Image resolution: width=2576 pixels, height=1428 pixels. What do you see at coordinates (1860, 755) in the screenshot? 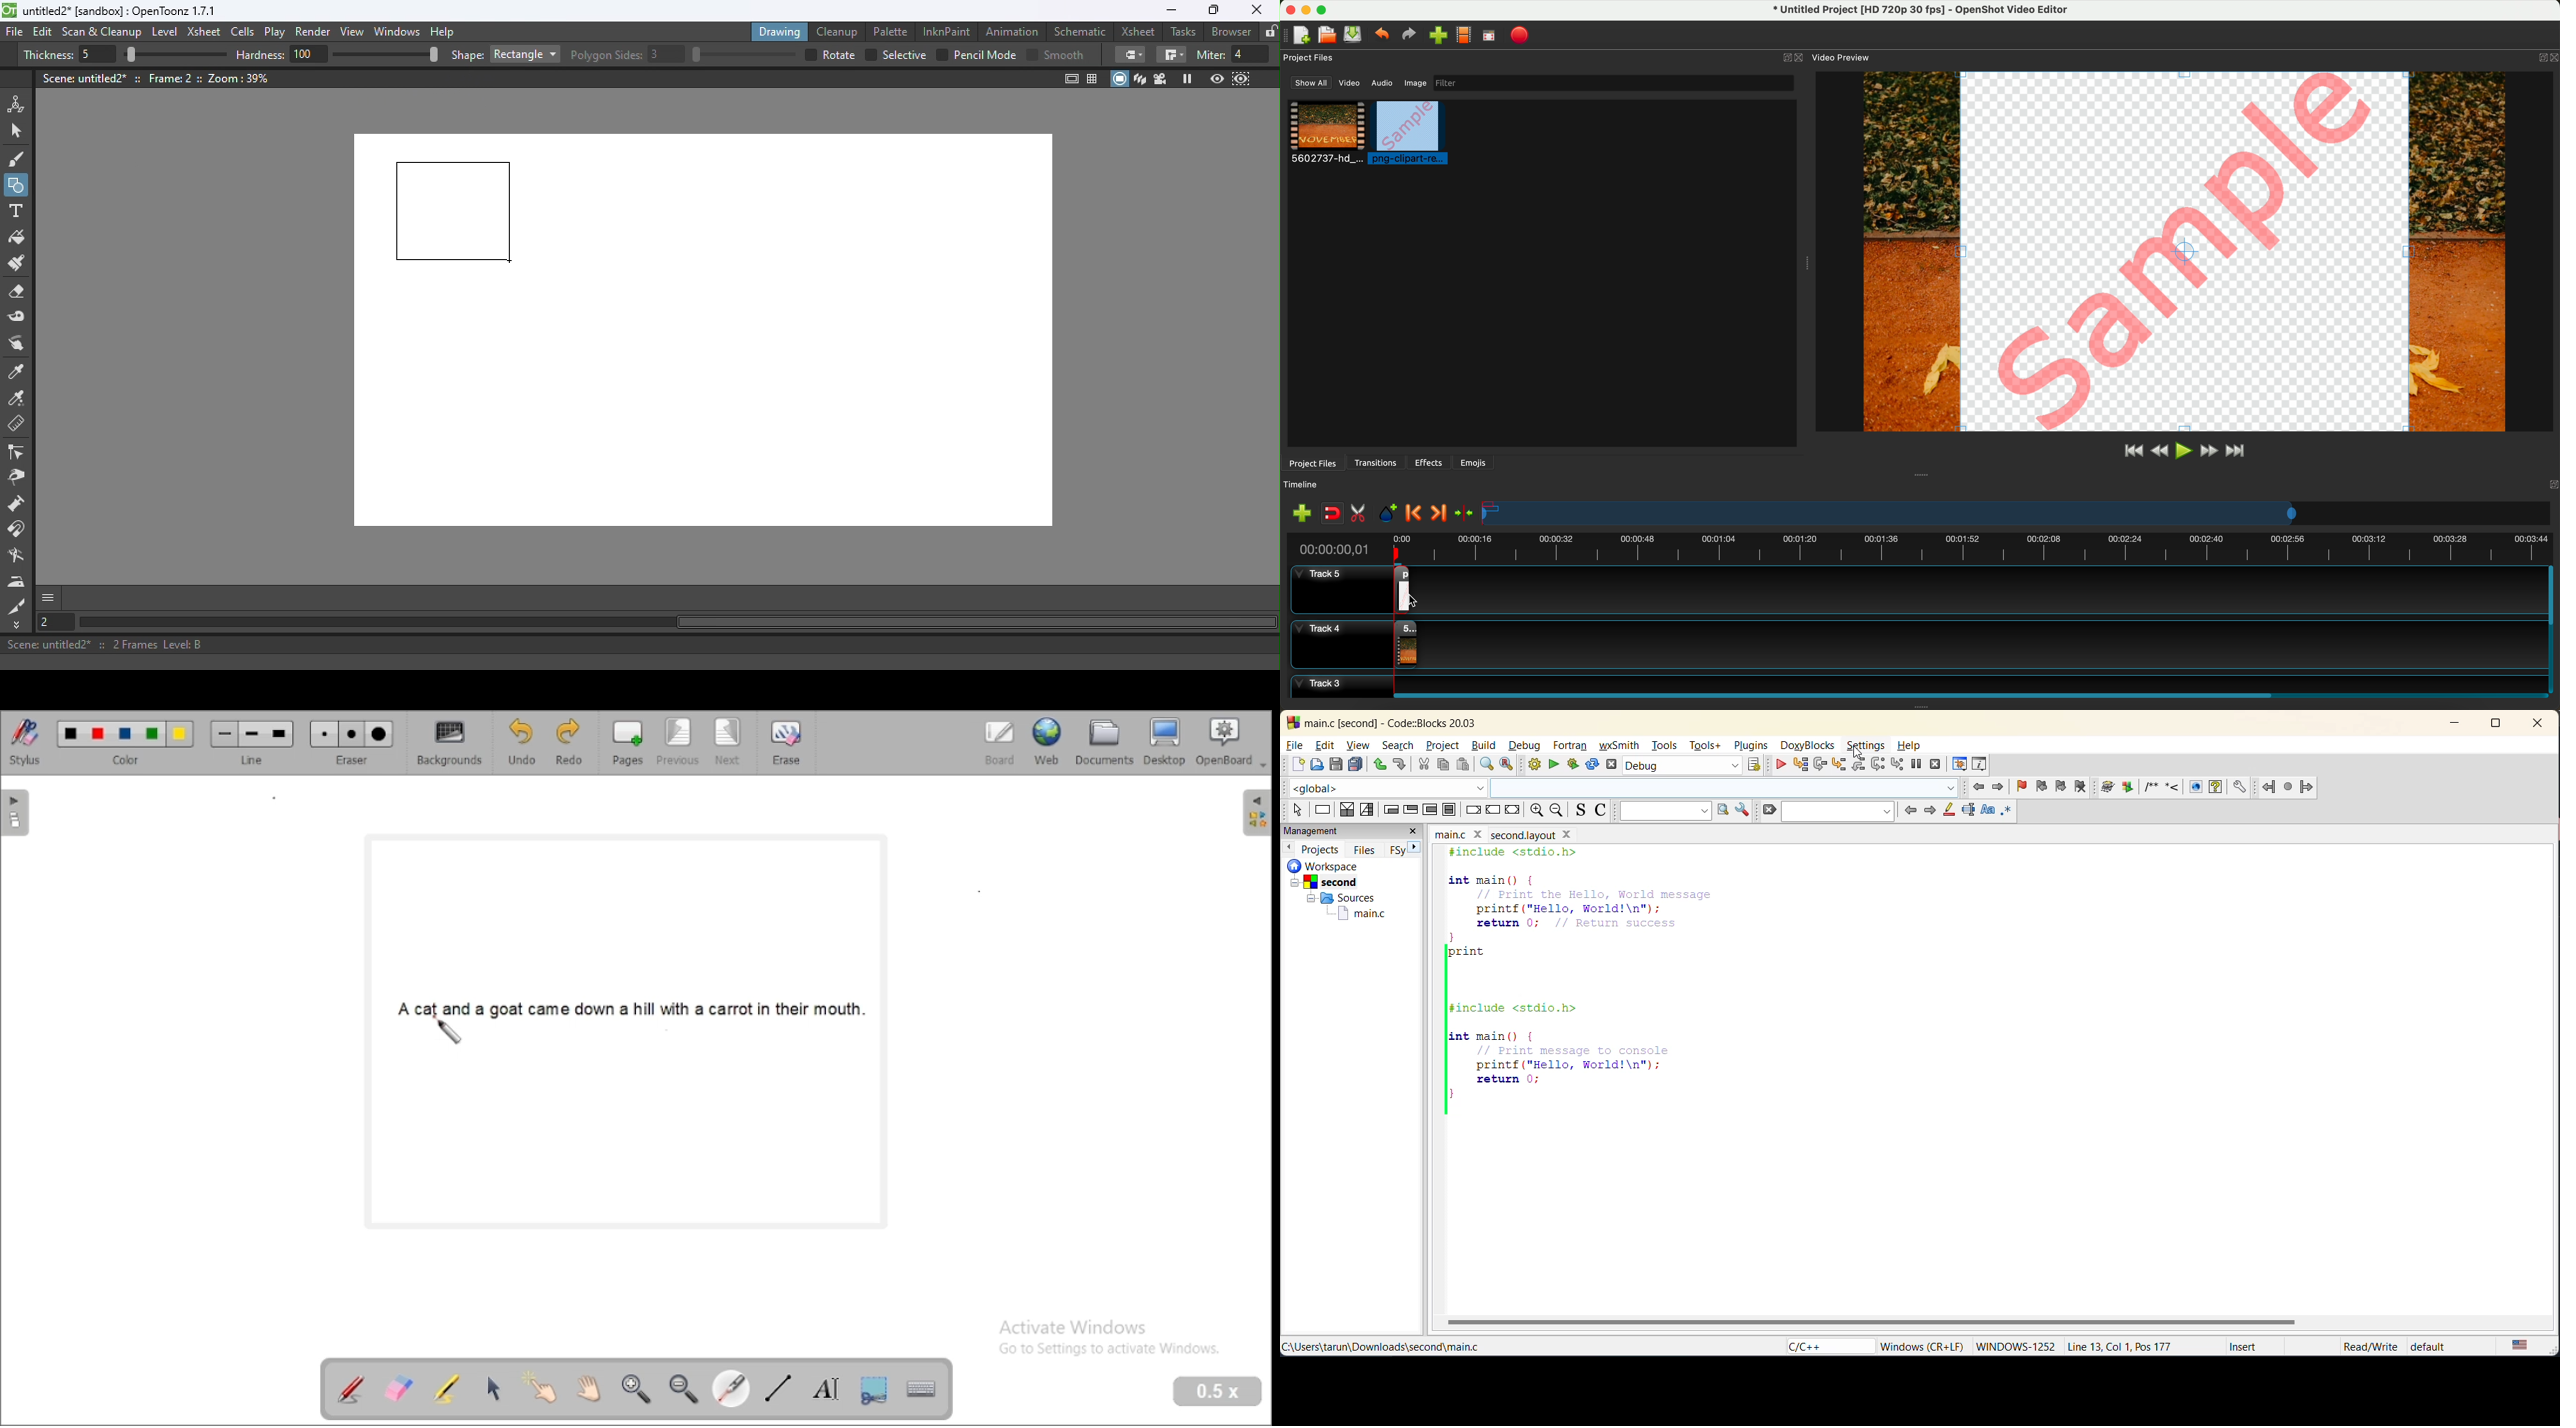
I see `cursor` at bounding box center [1860, 755].